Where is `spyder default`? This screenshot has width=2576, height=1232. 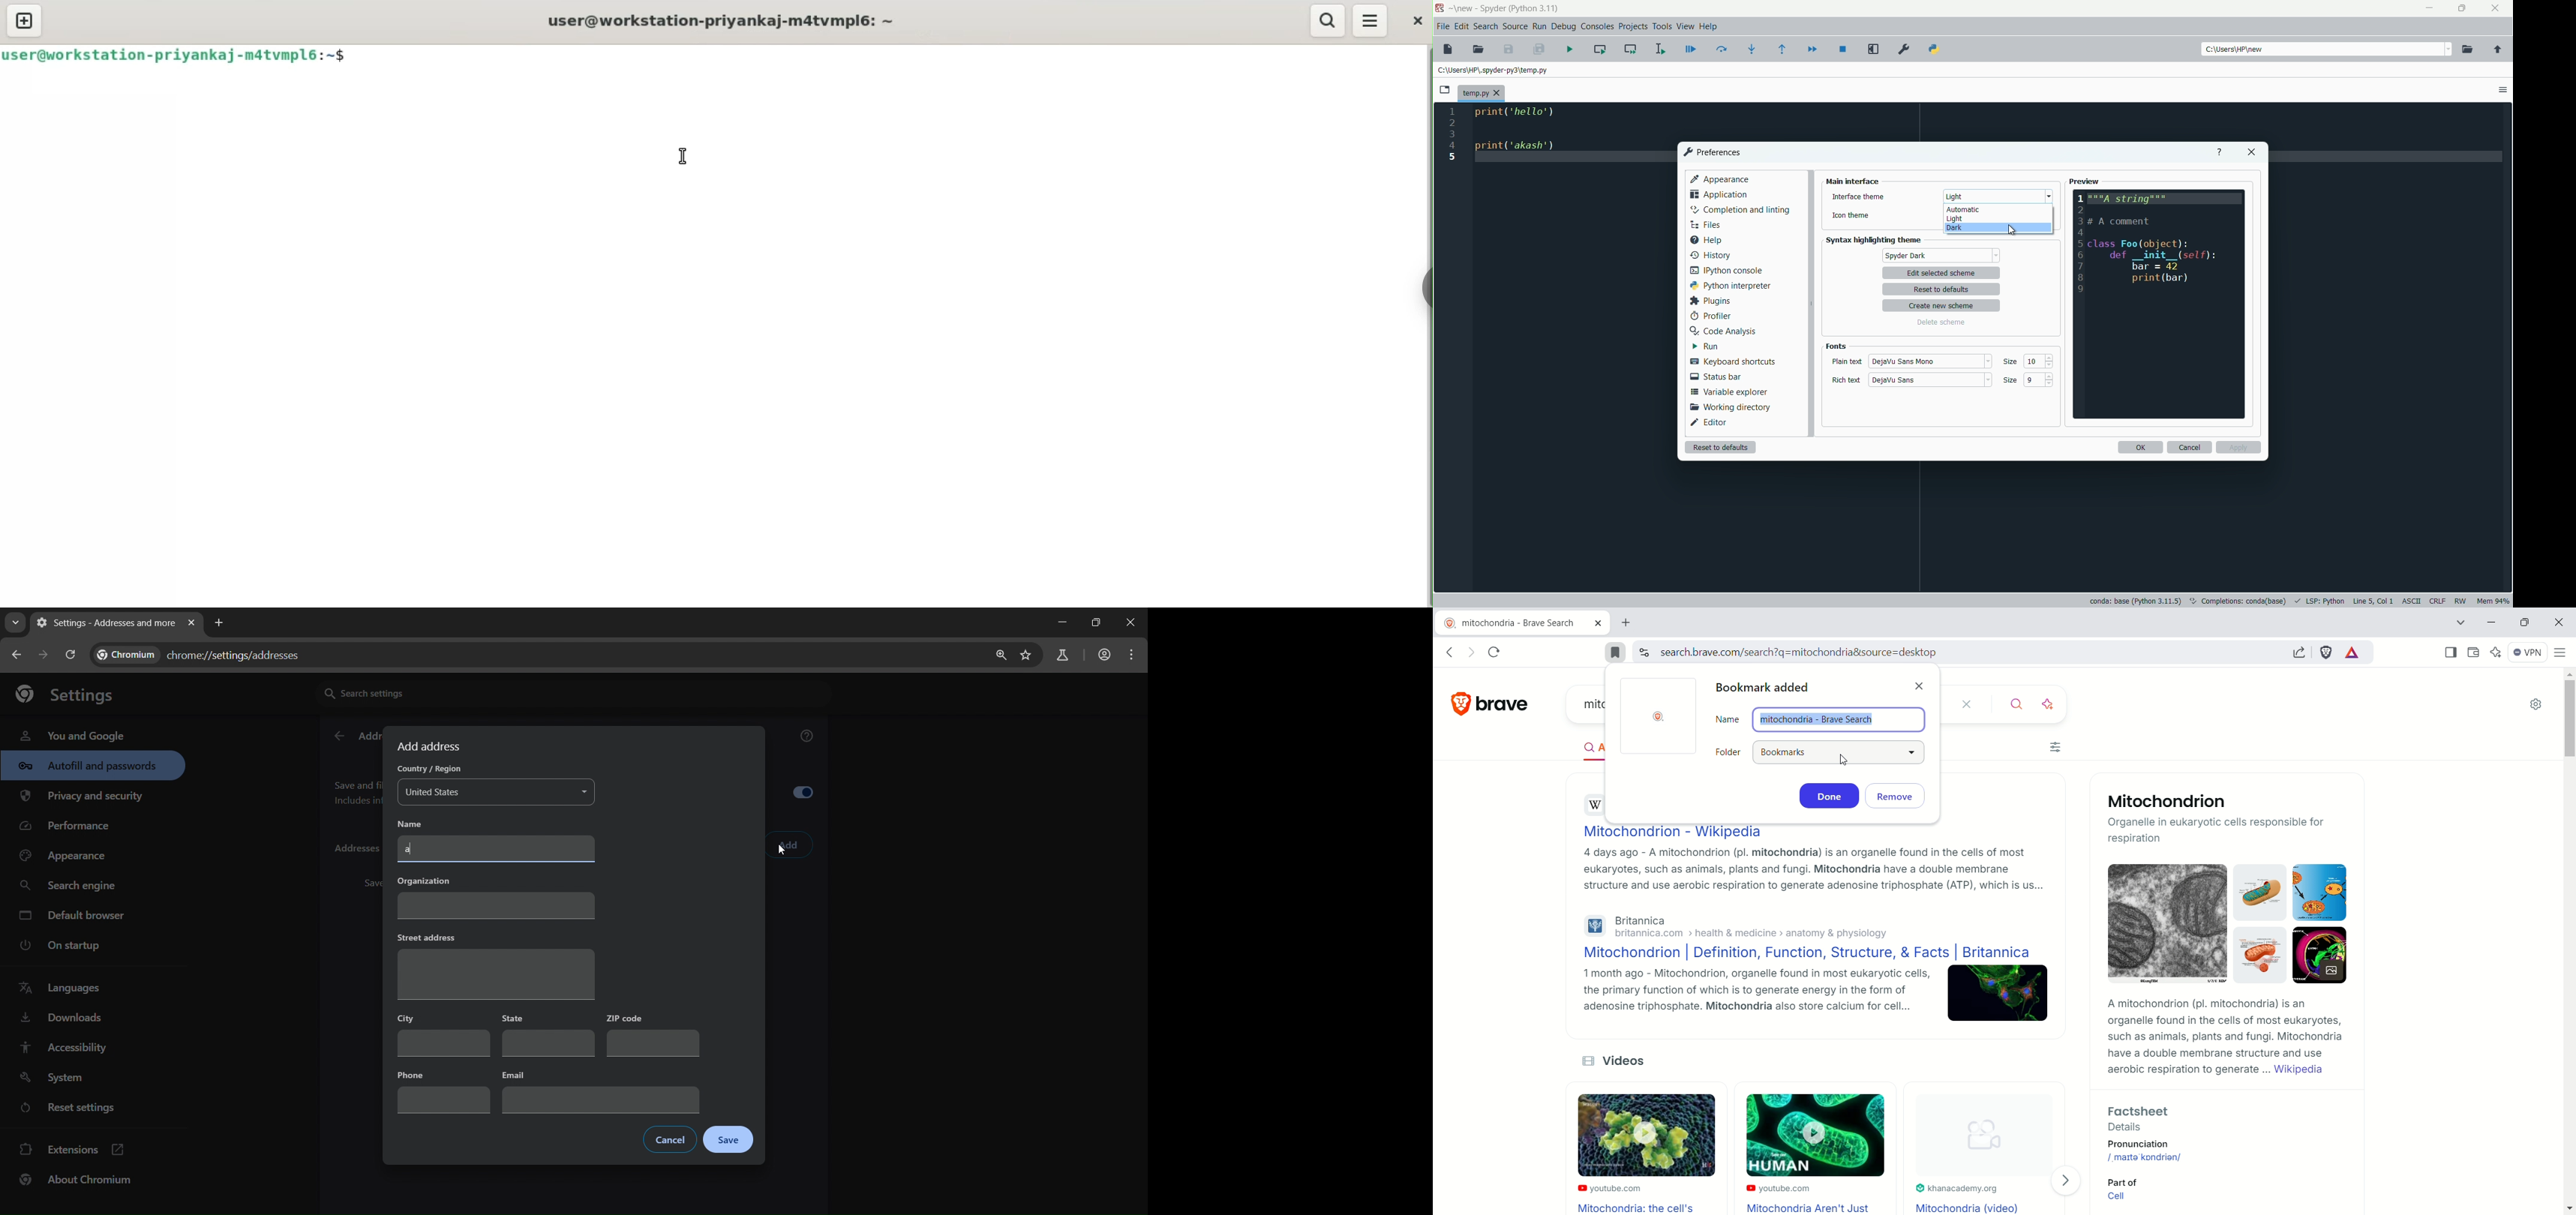 spyder default is located at coordinates (1941, 255).